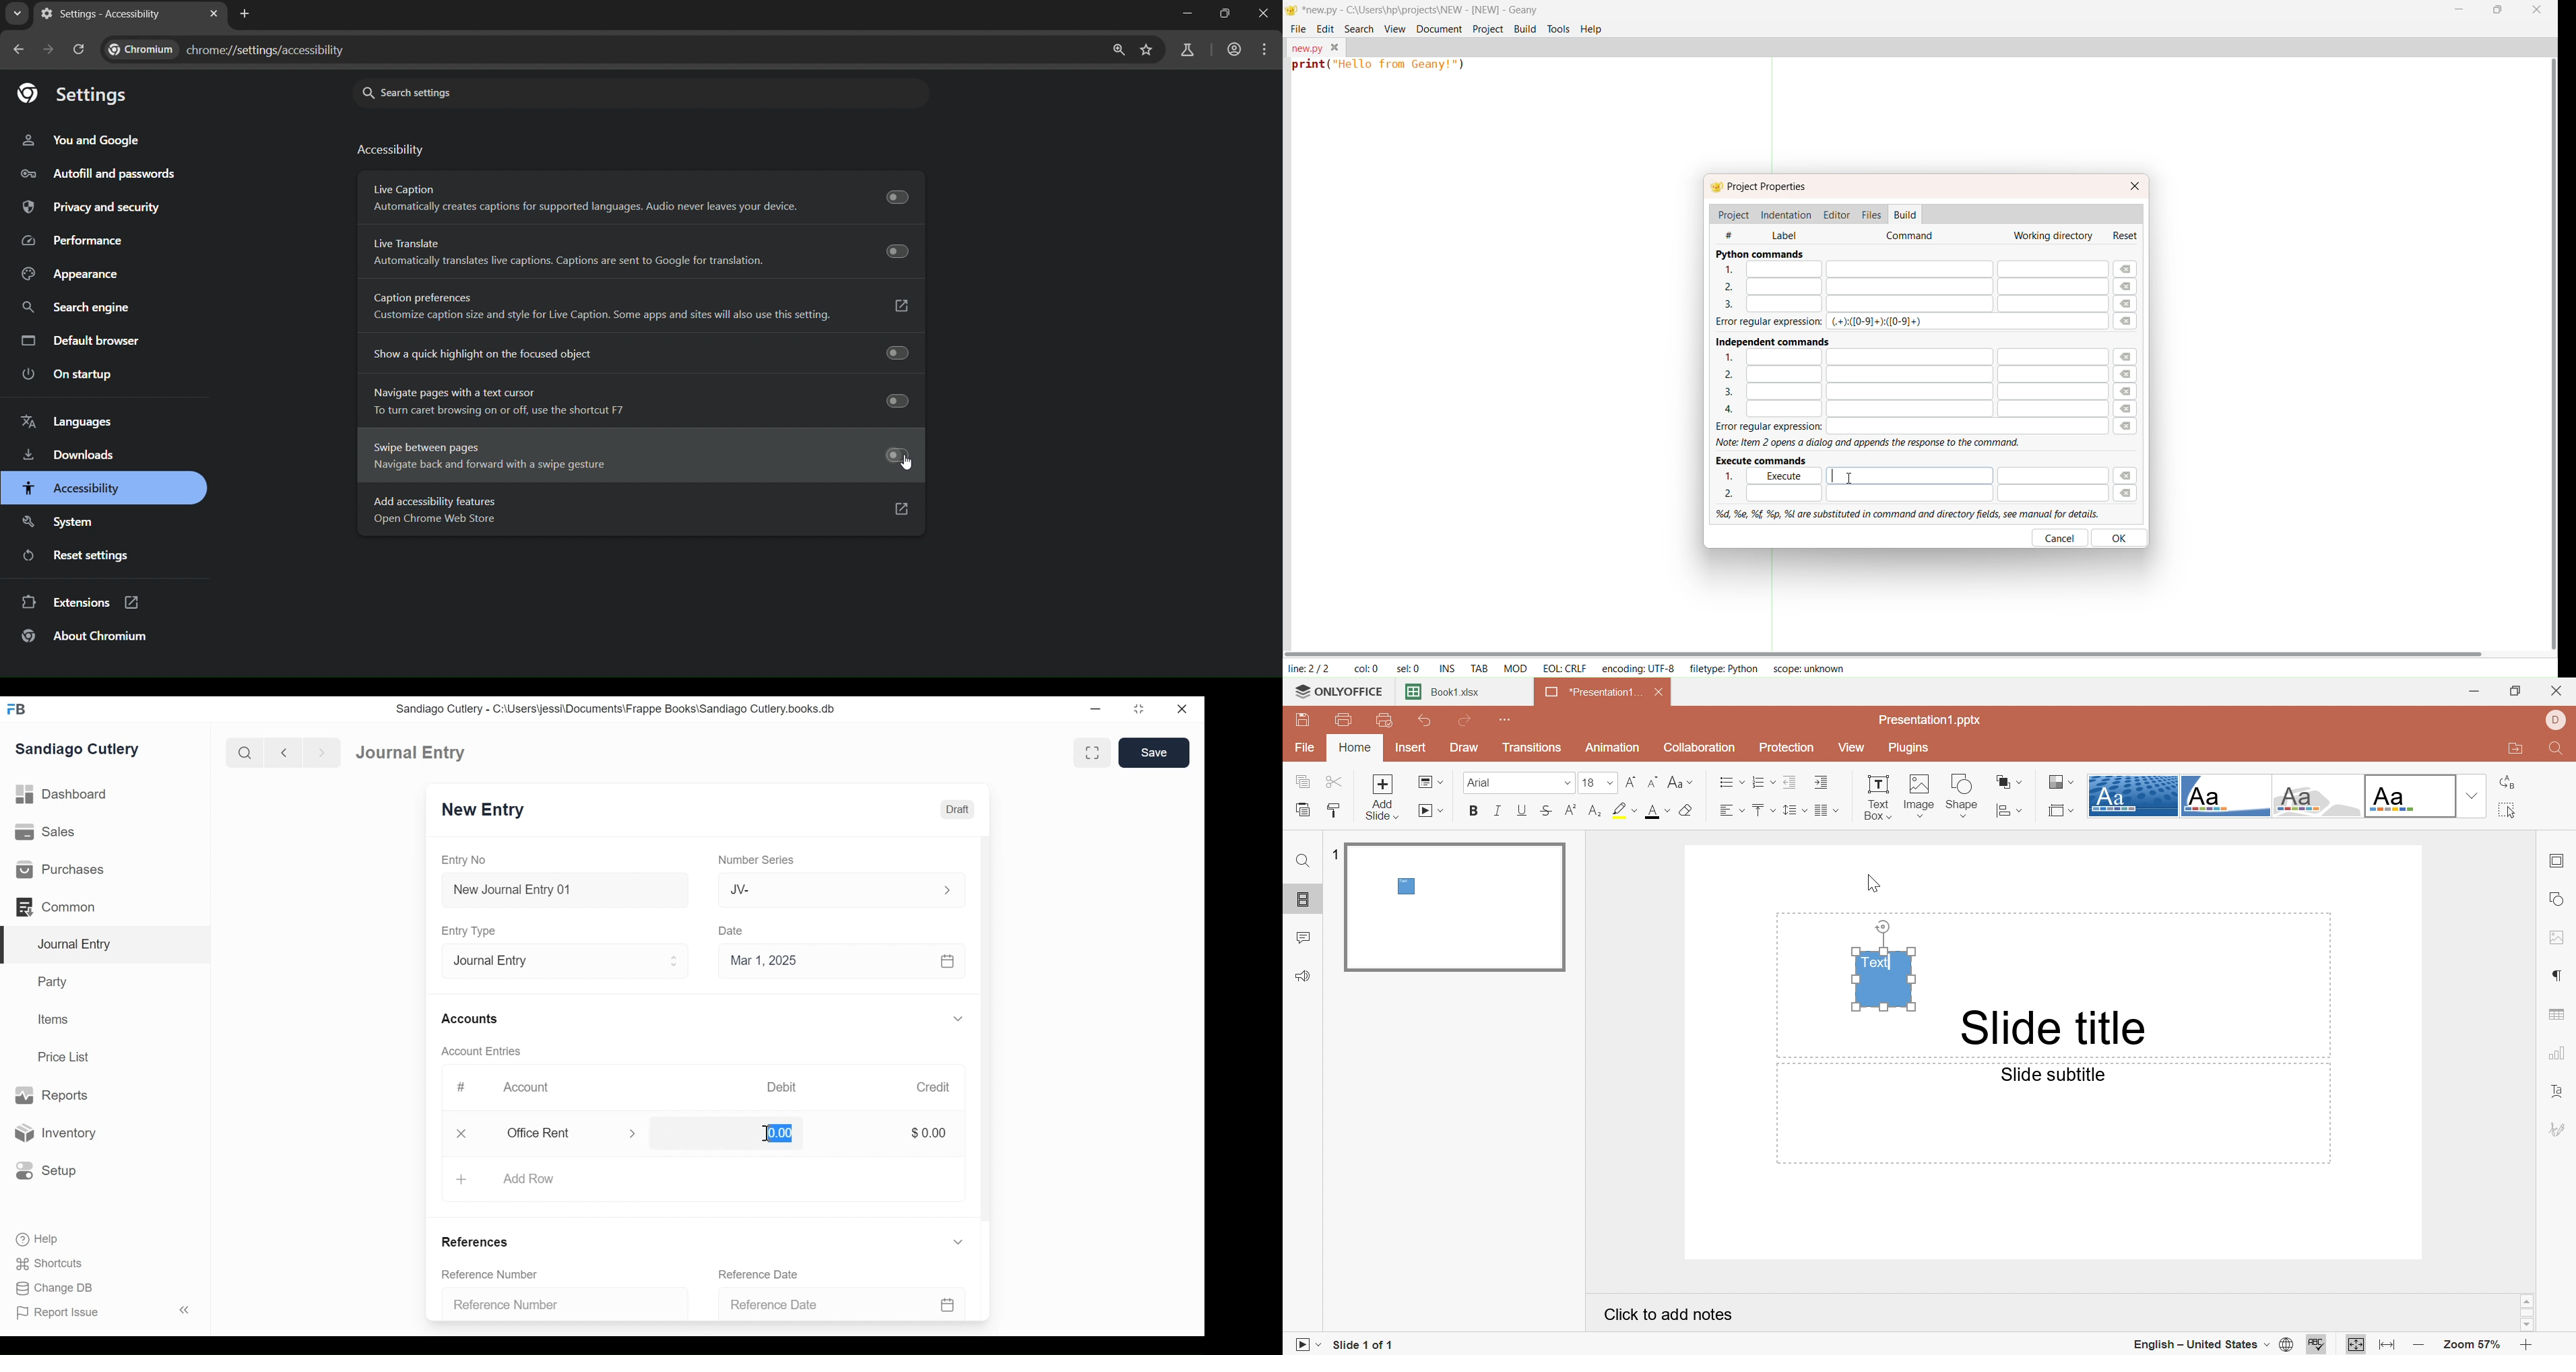  Describe the element at coordinates (934, 1087) in the screenshot. I see `Credit` at that location.